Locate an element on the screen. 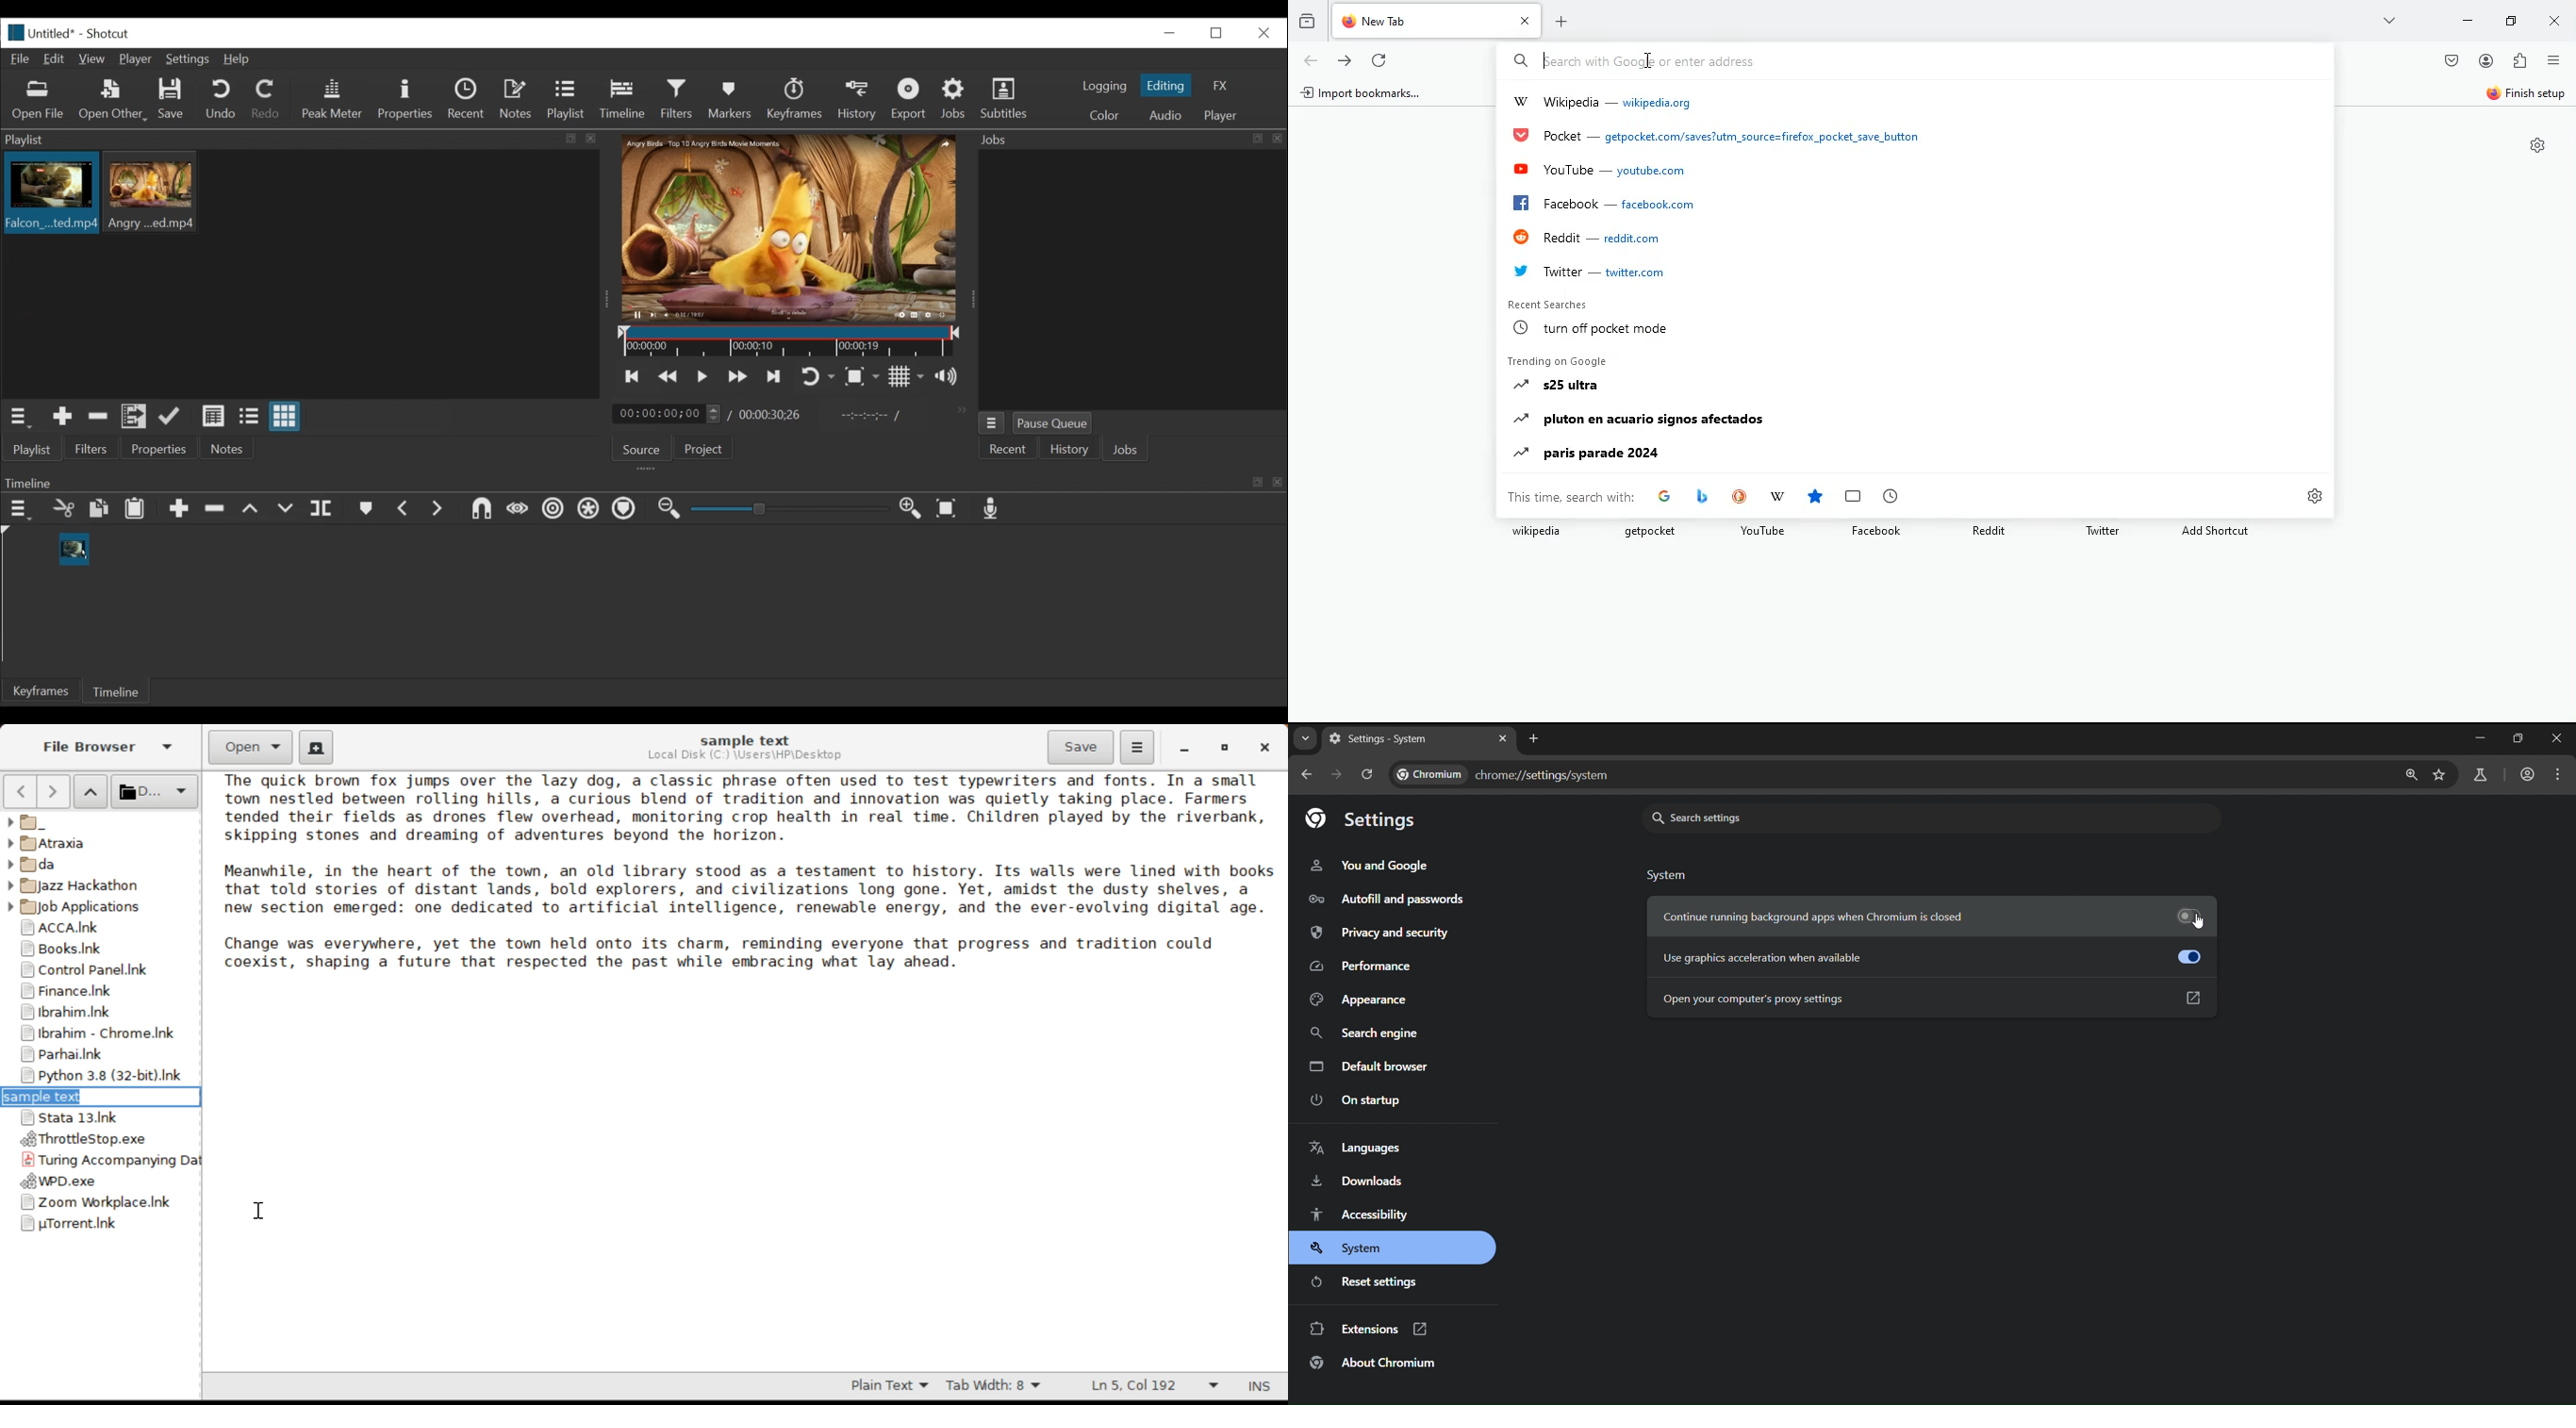  FX is located at coordinates (1221, 86).